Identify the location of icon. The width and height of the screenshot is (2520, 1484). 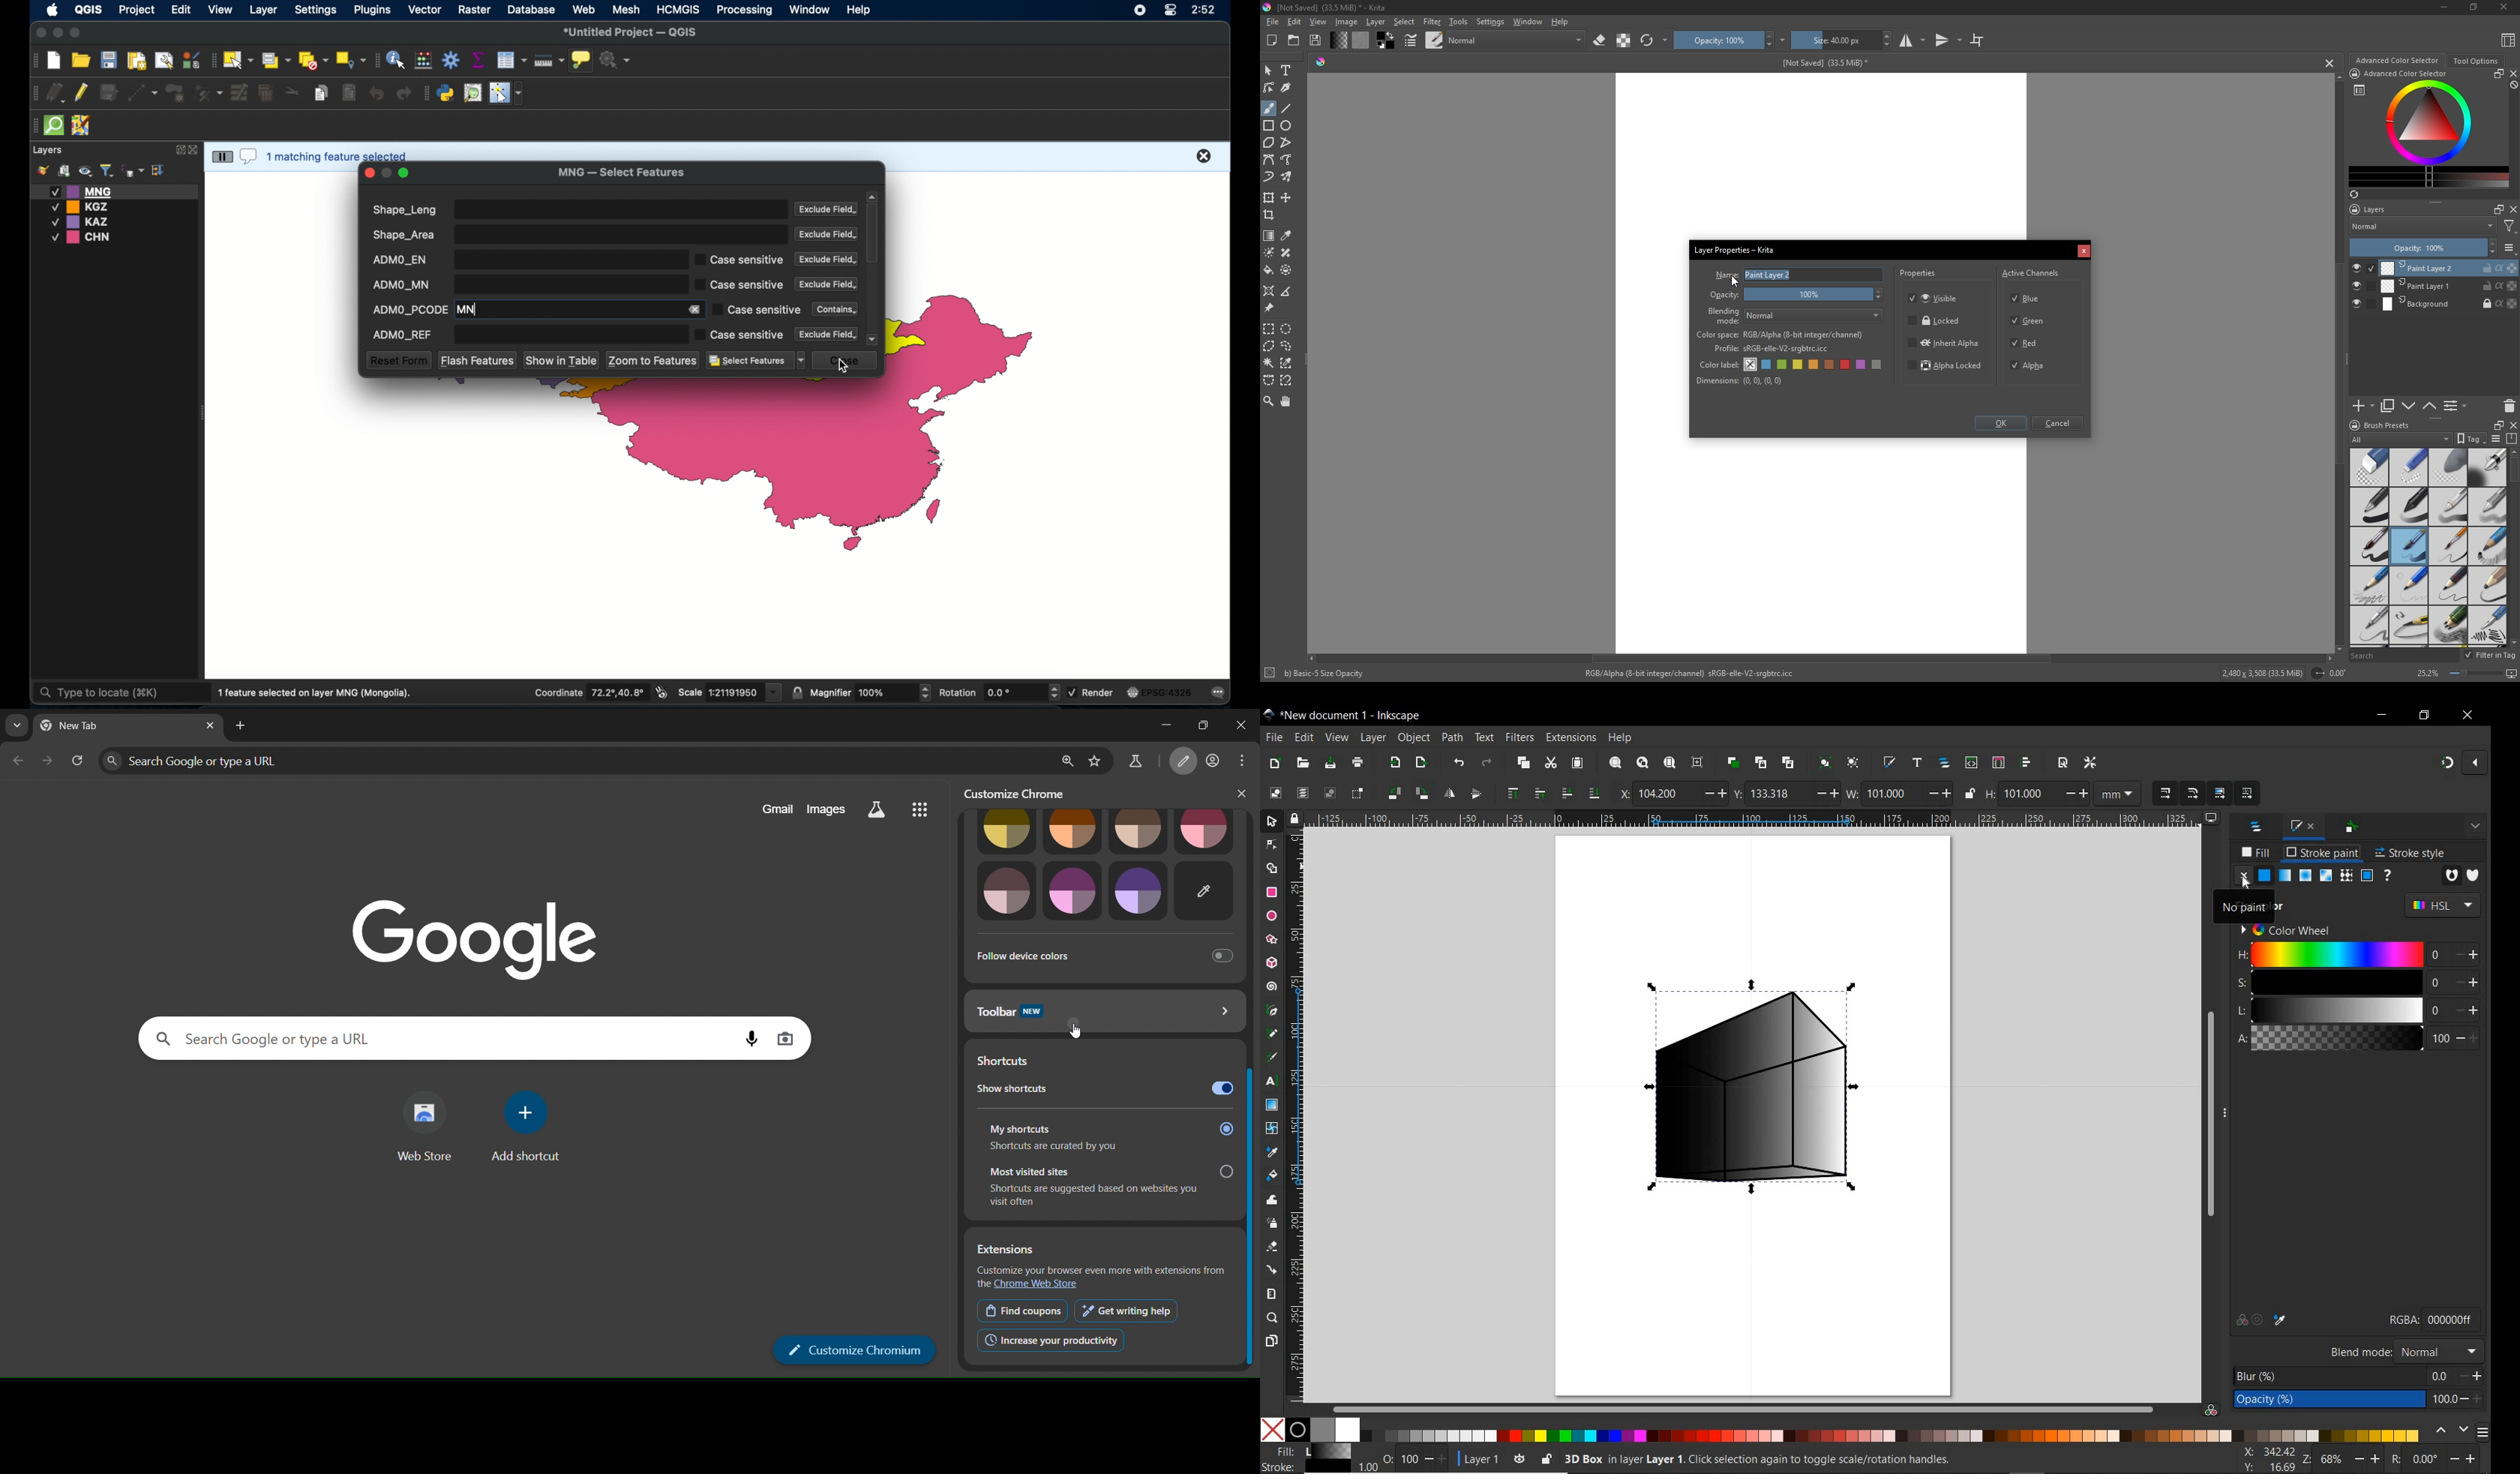
(2354, 74).